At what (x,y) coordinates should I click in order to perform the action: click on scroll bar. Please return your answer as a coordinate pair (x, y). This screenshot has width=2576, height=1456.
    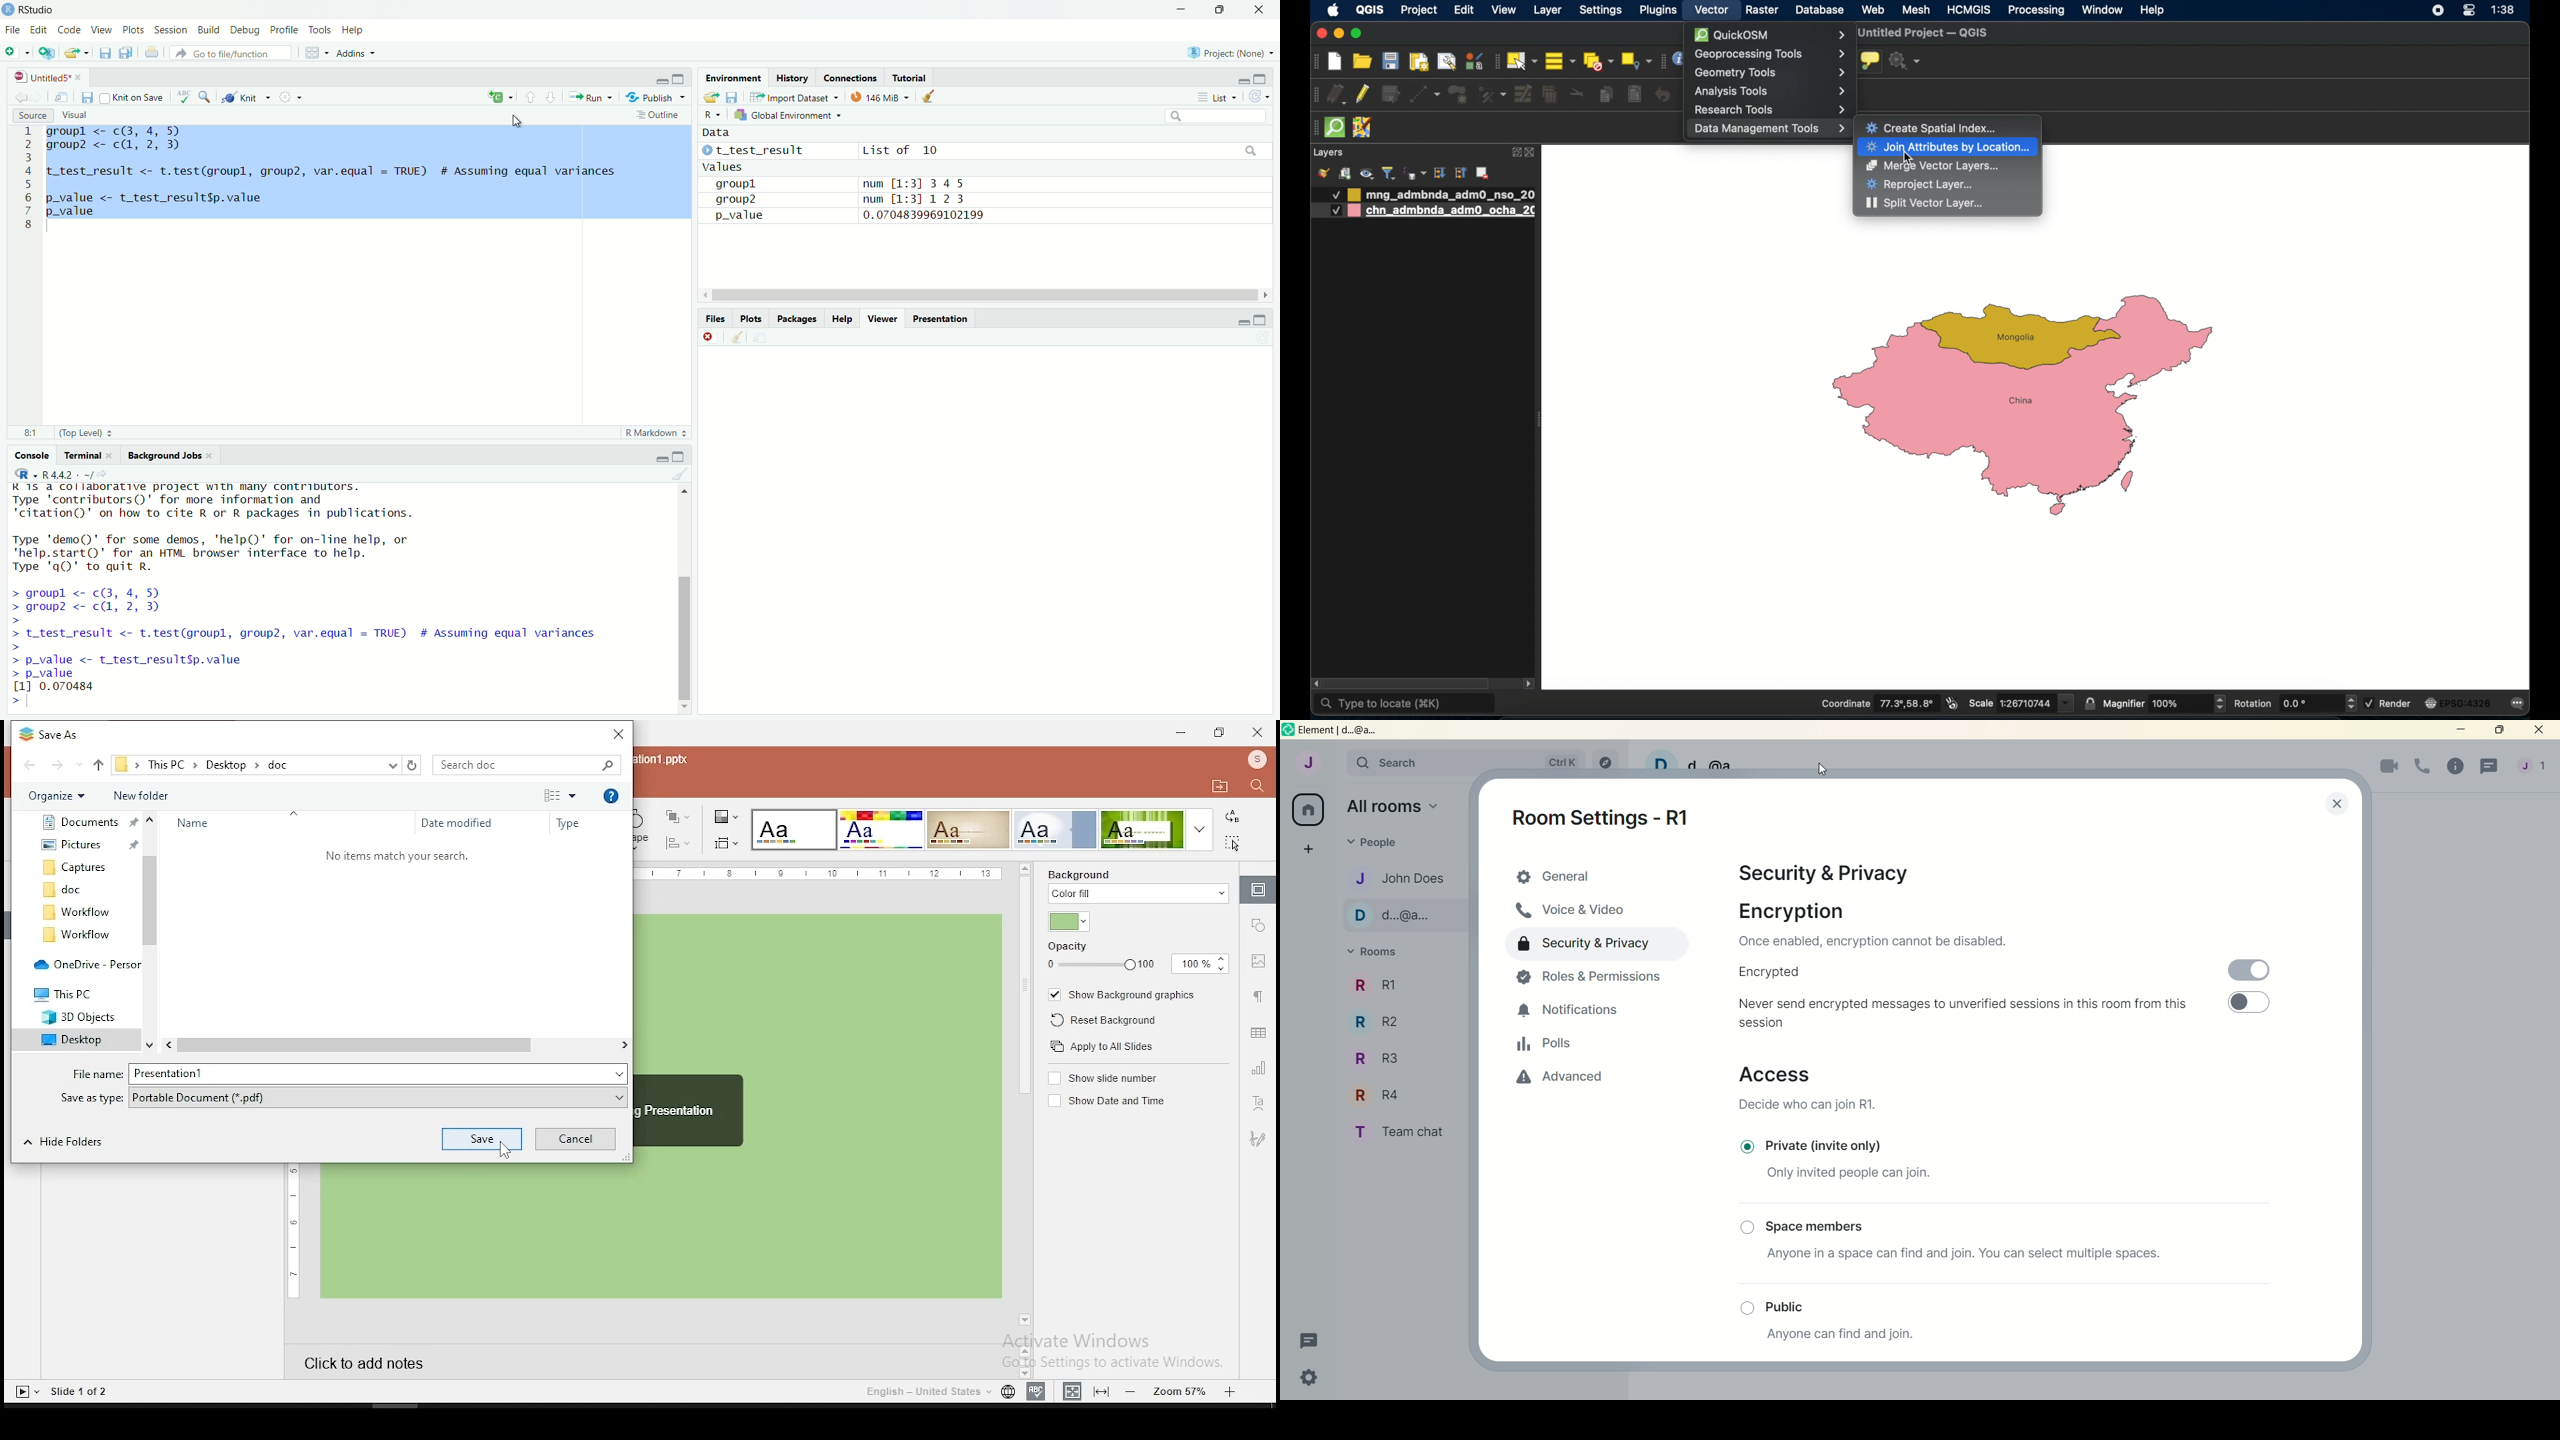
    Looking at the image, I should click on (681, 597).